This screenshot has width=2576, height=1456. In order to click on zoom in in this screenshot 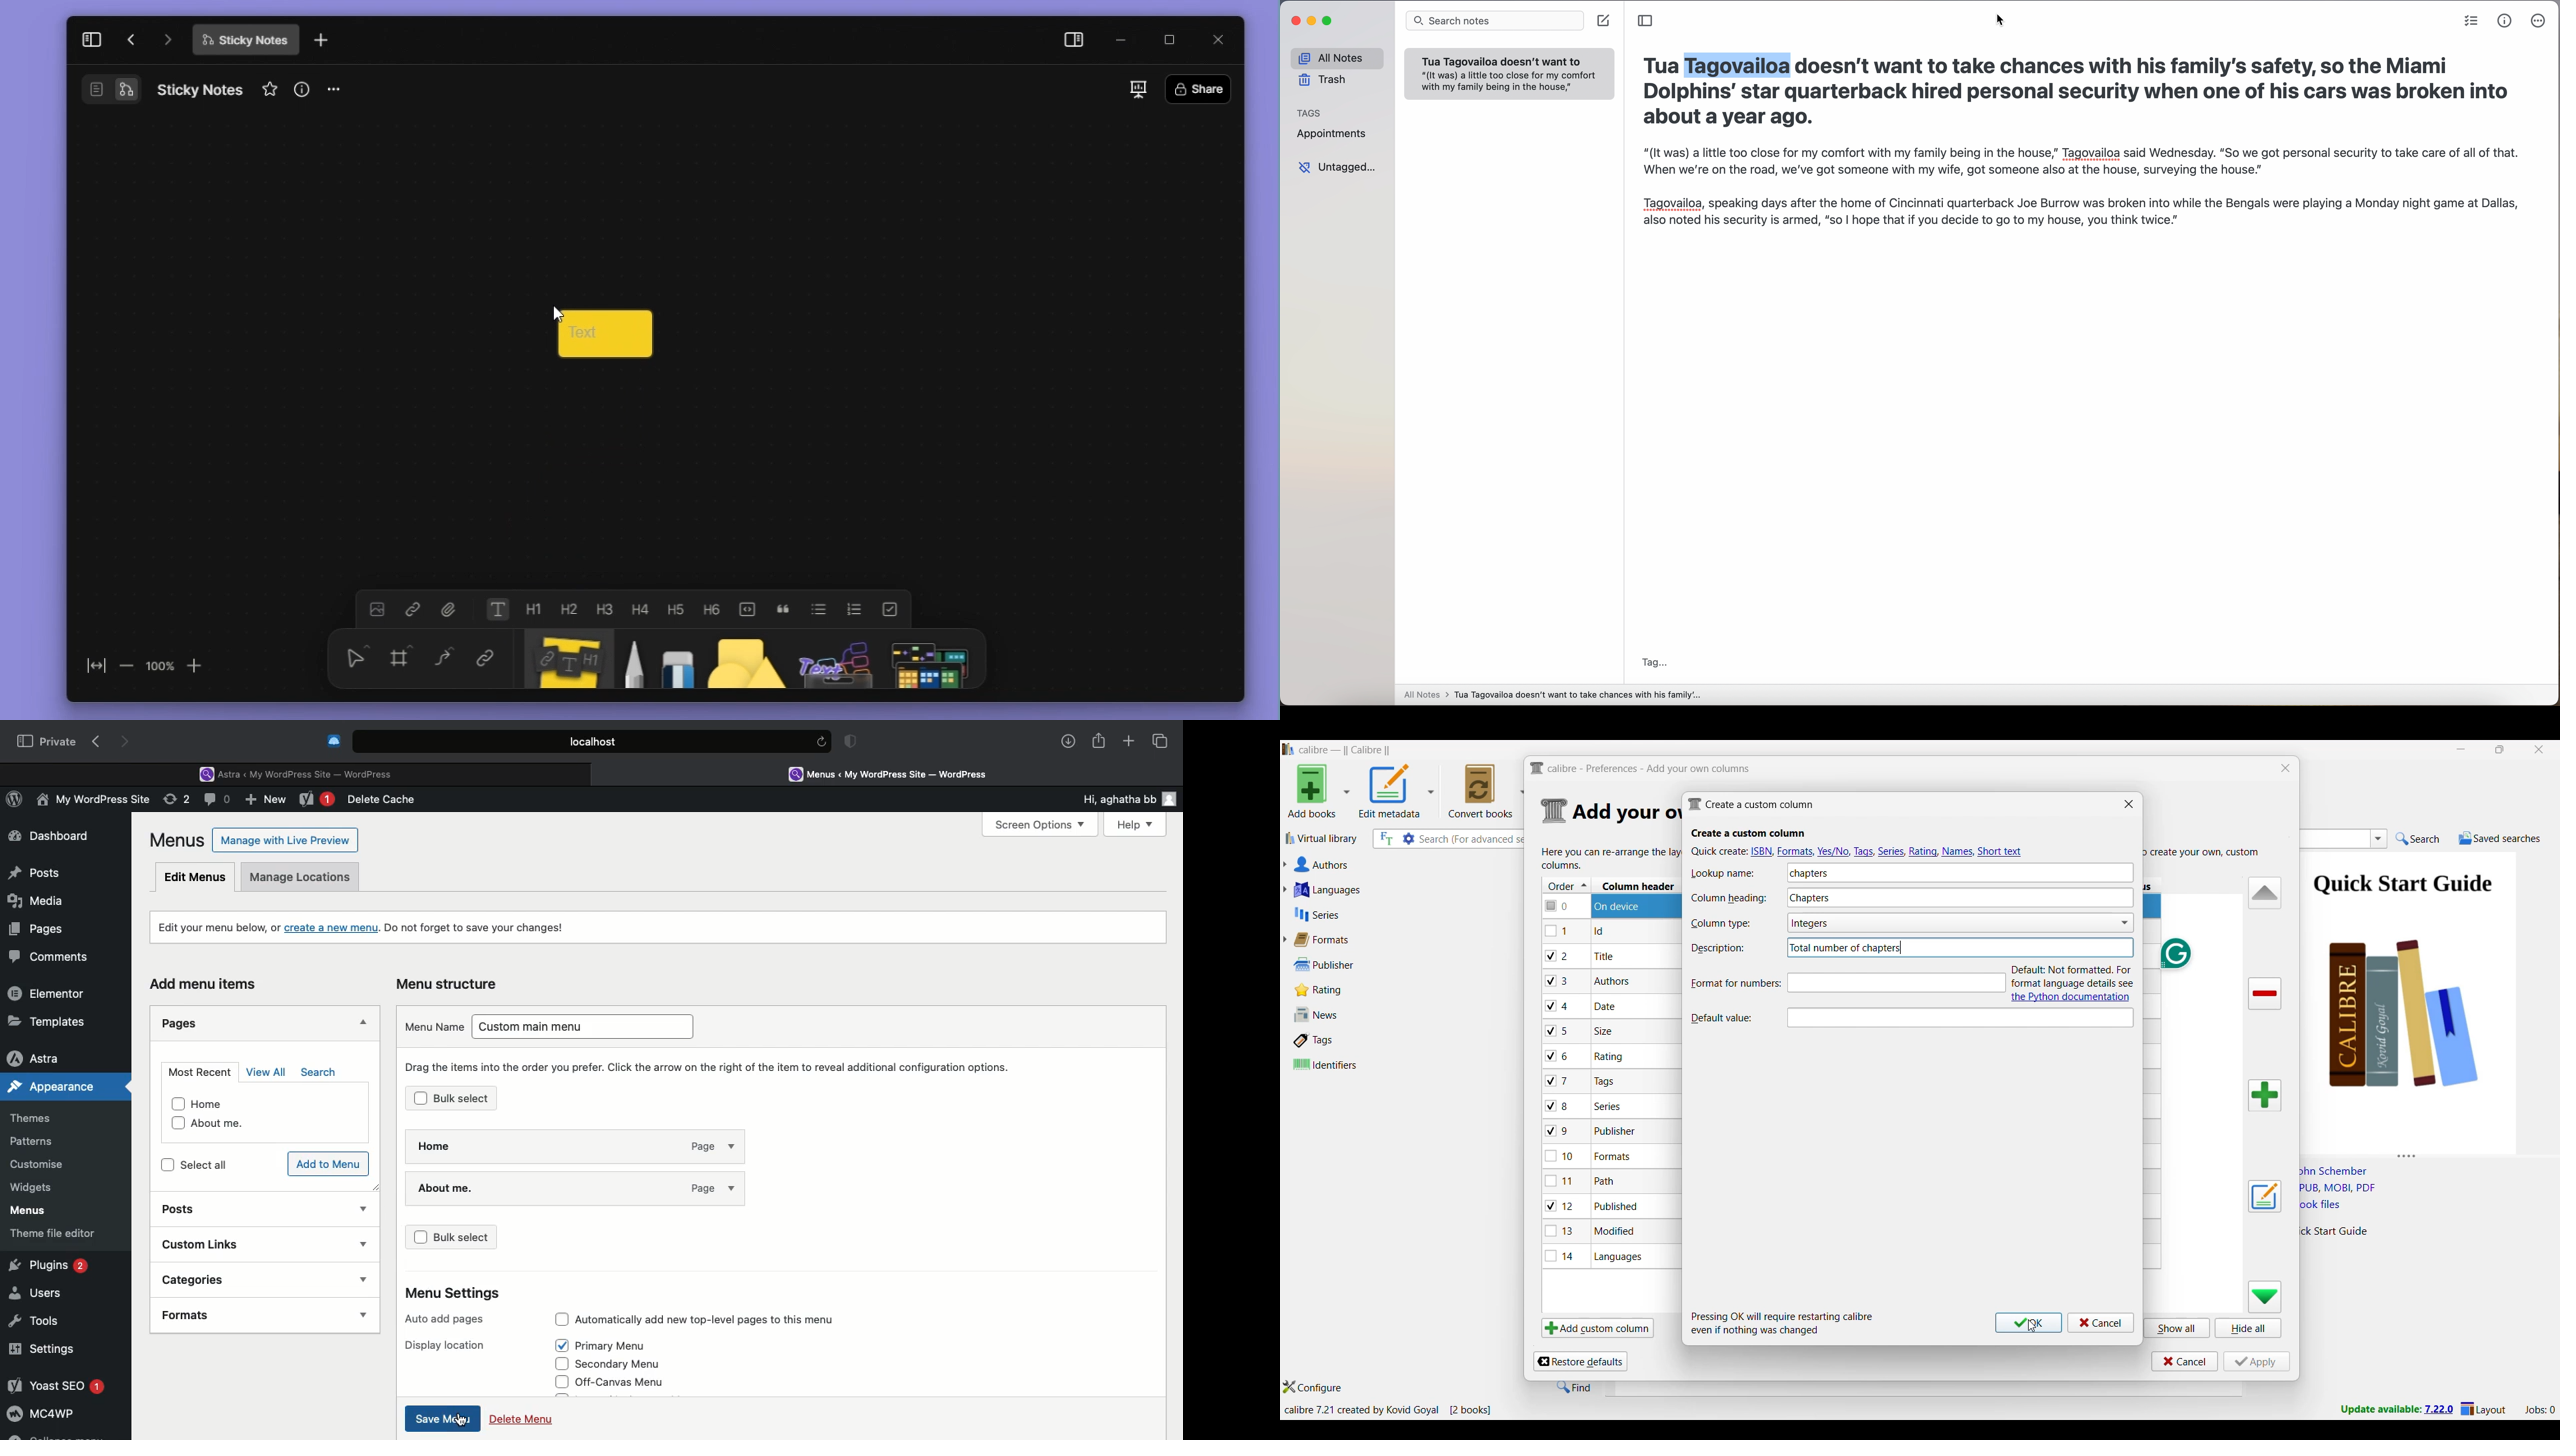, I will do `click(201, 665)`.